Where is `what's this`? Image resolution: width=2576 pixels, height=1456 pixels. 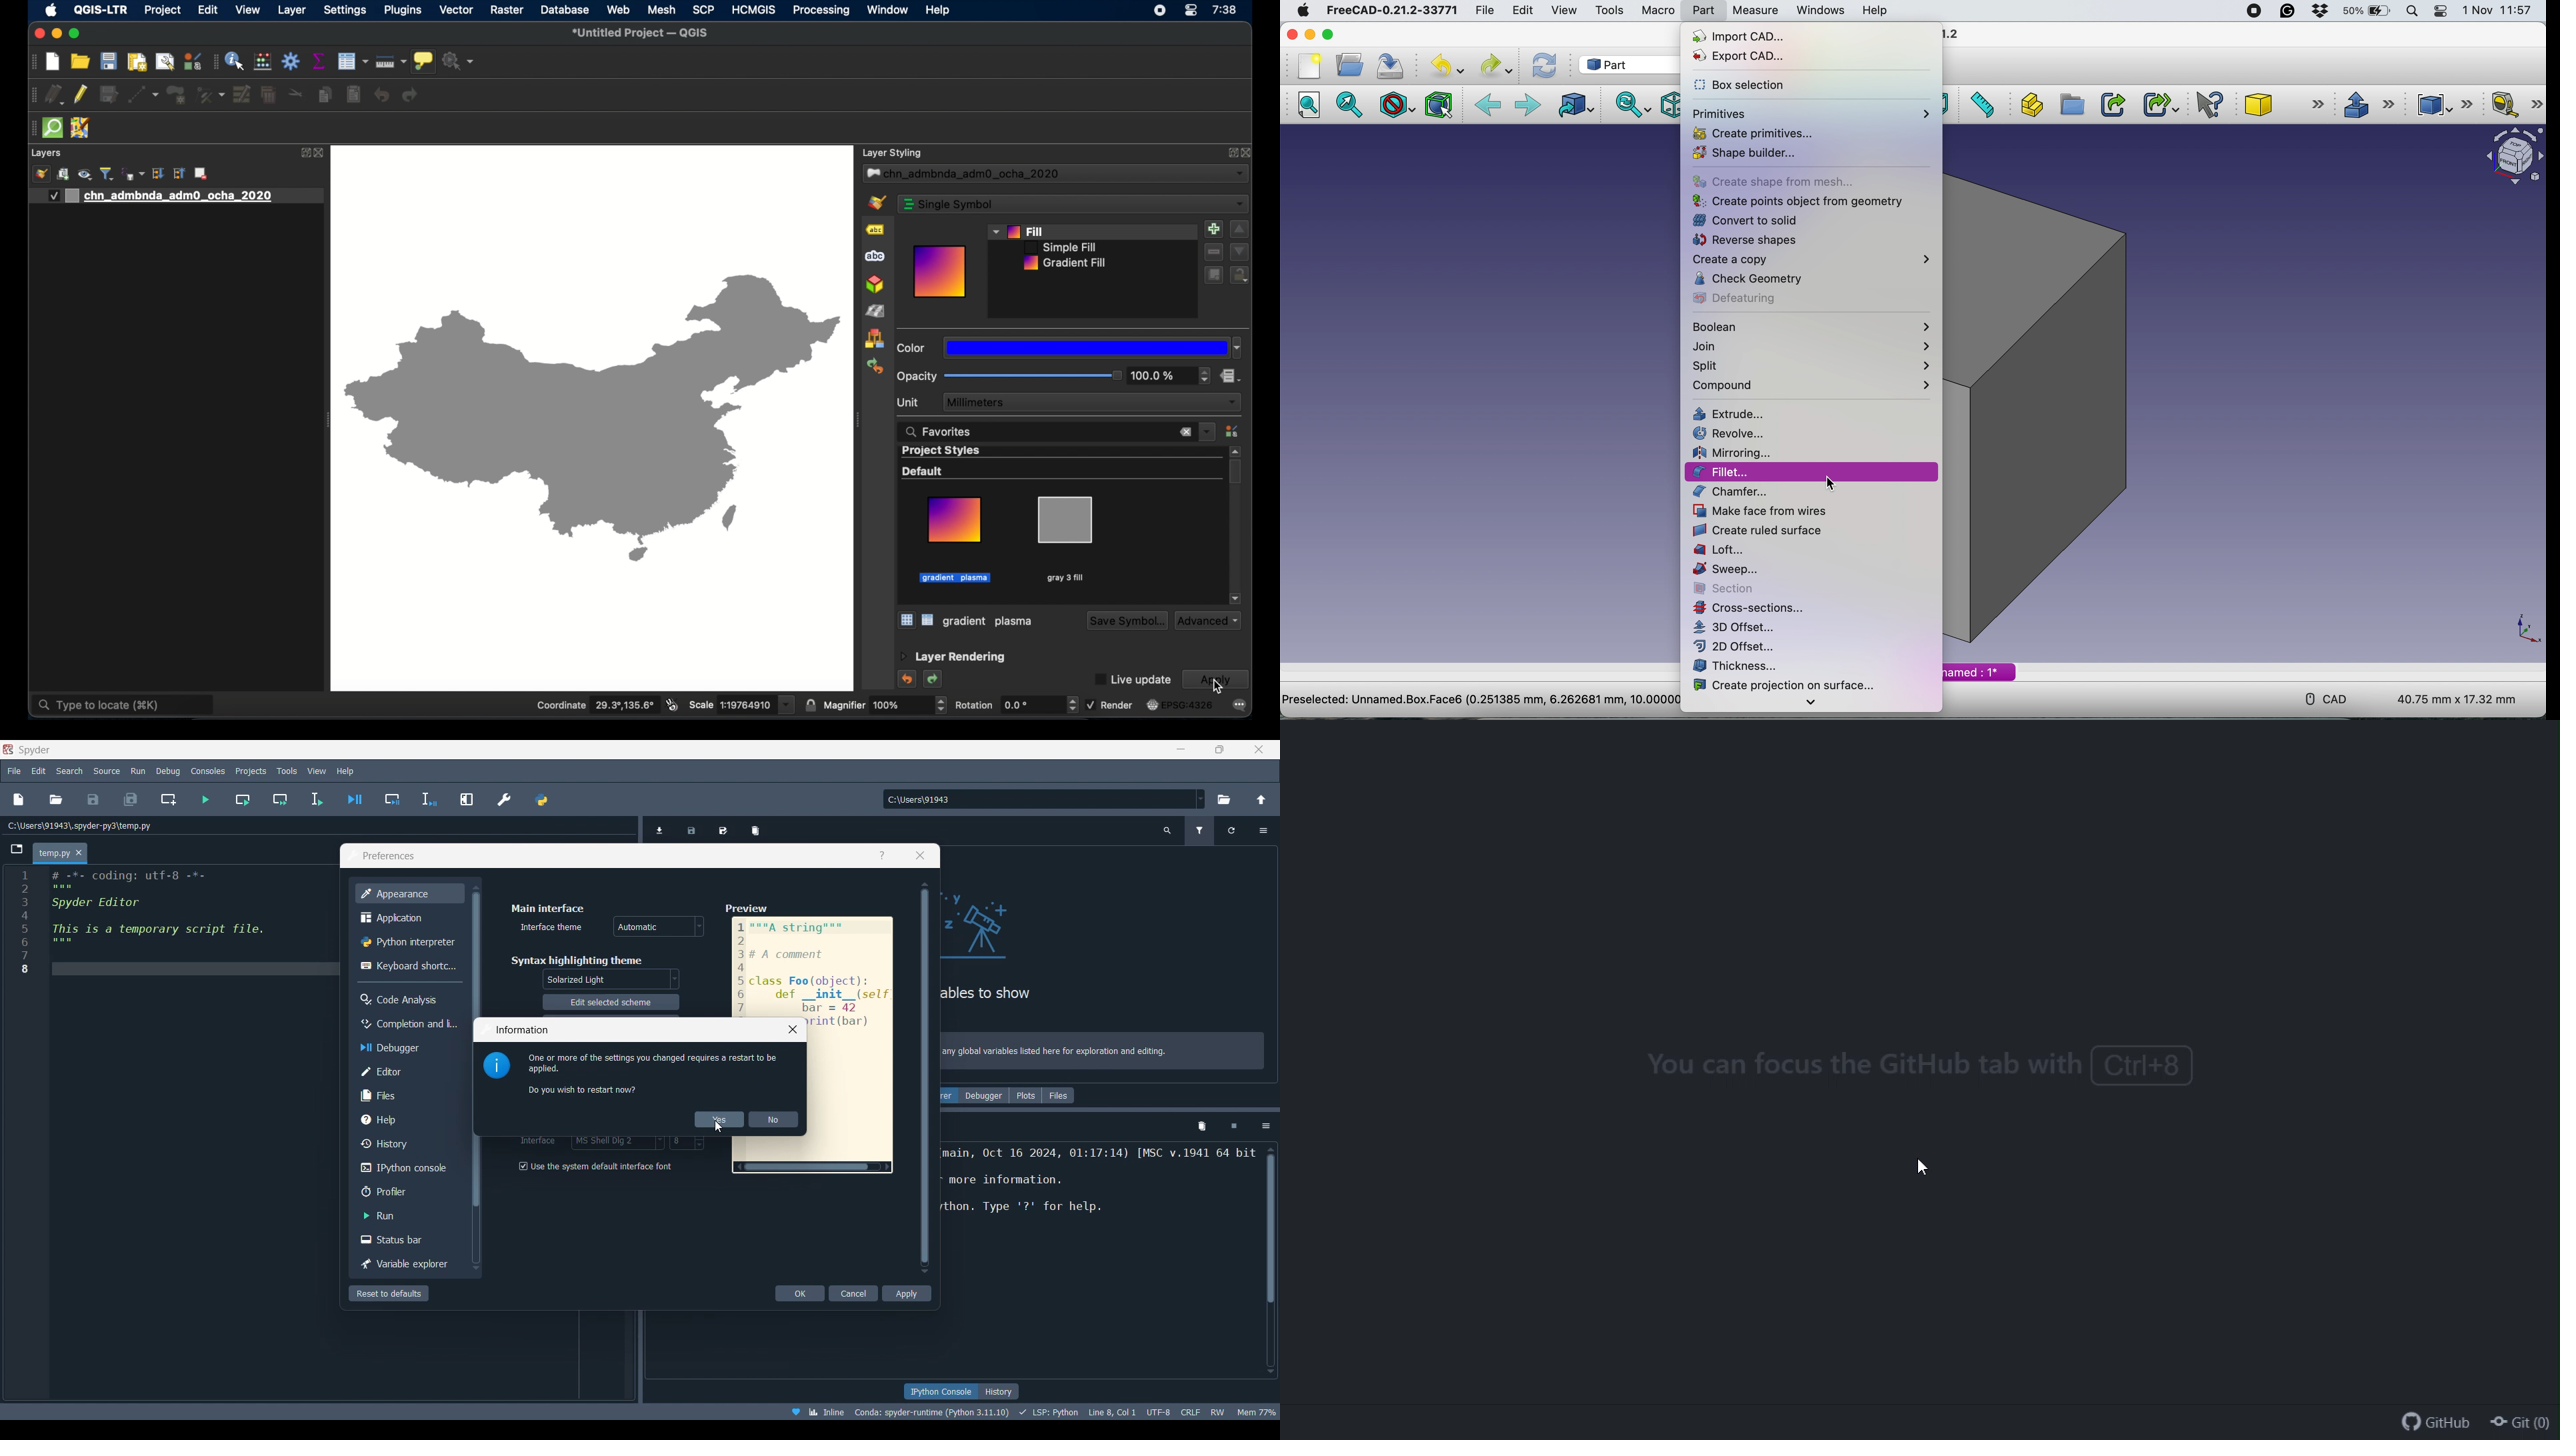
what's this is located at coordinates (2210, 103).